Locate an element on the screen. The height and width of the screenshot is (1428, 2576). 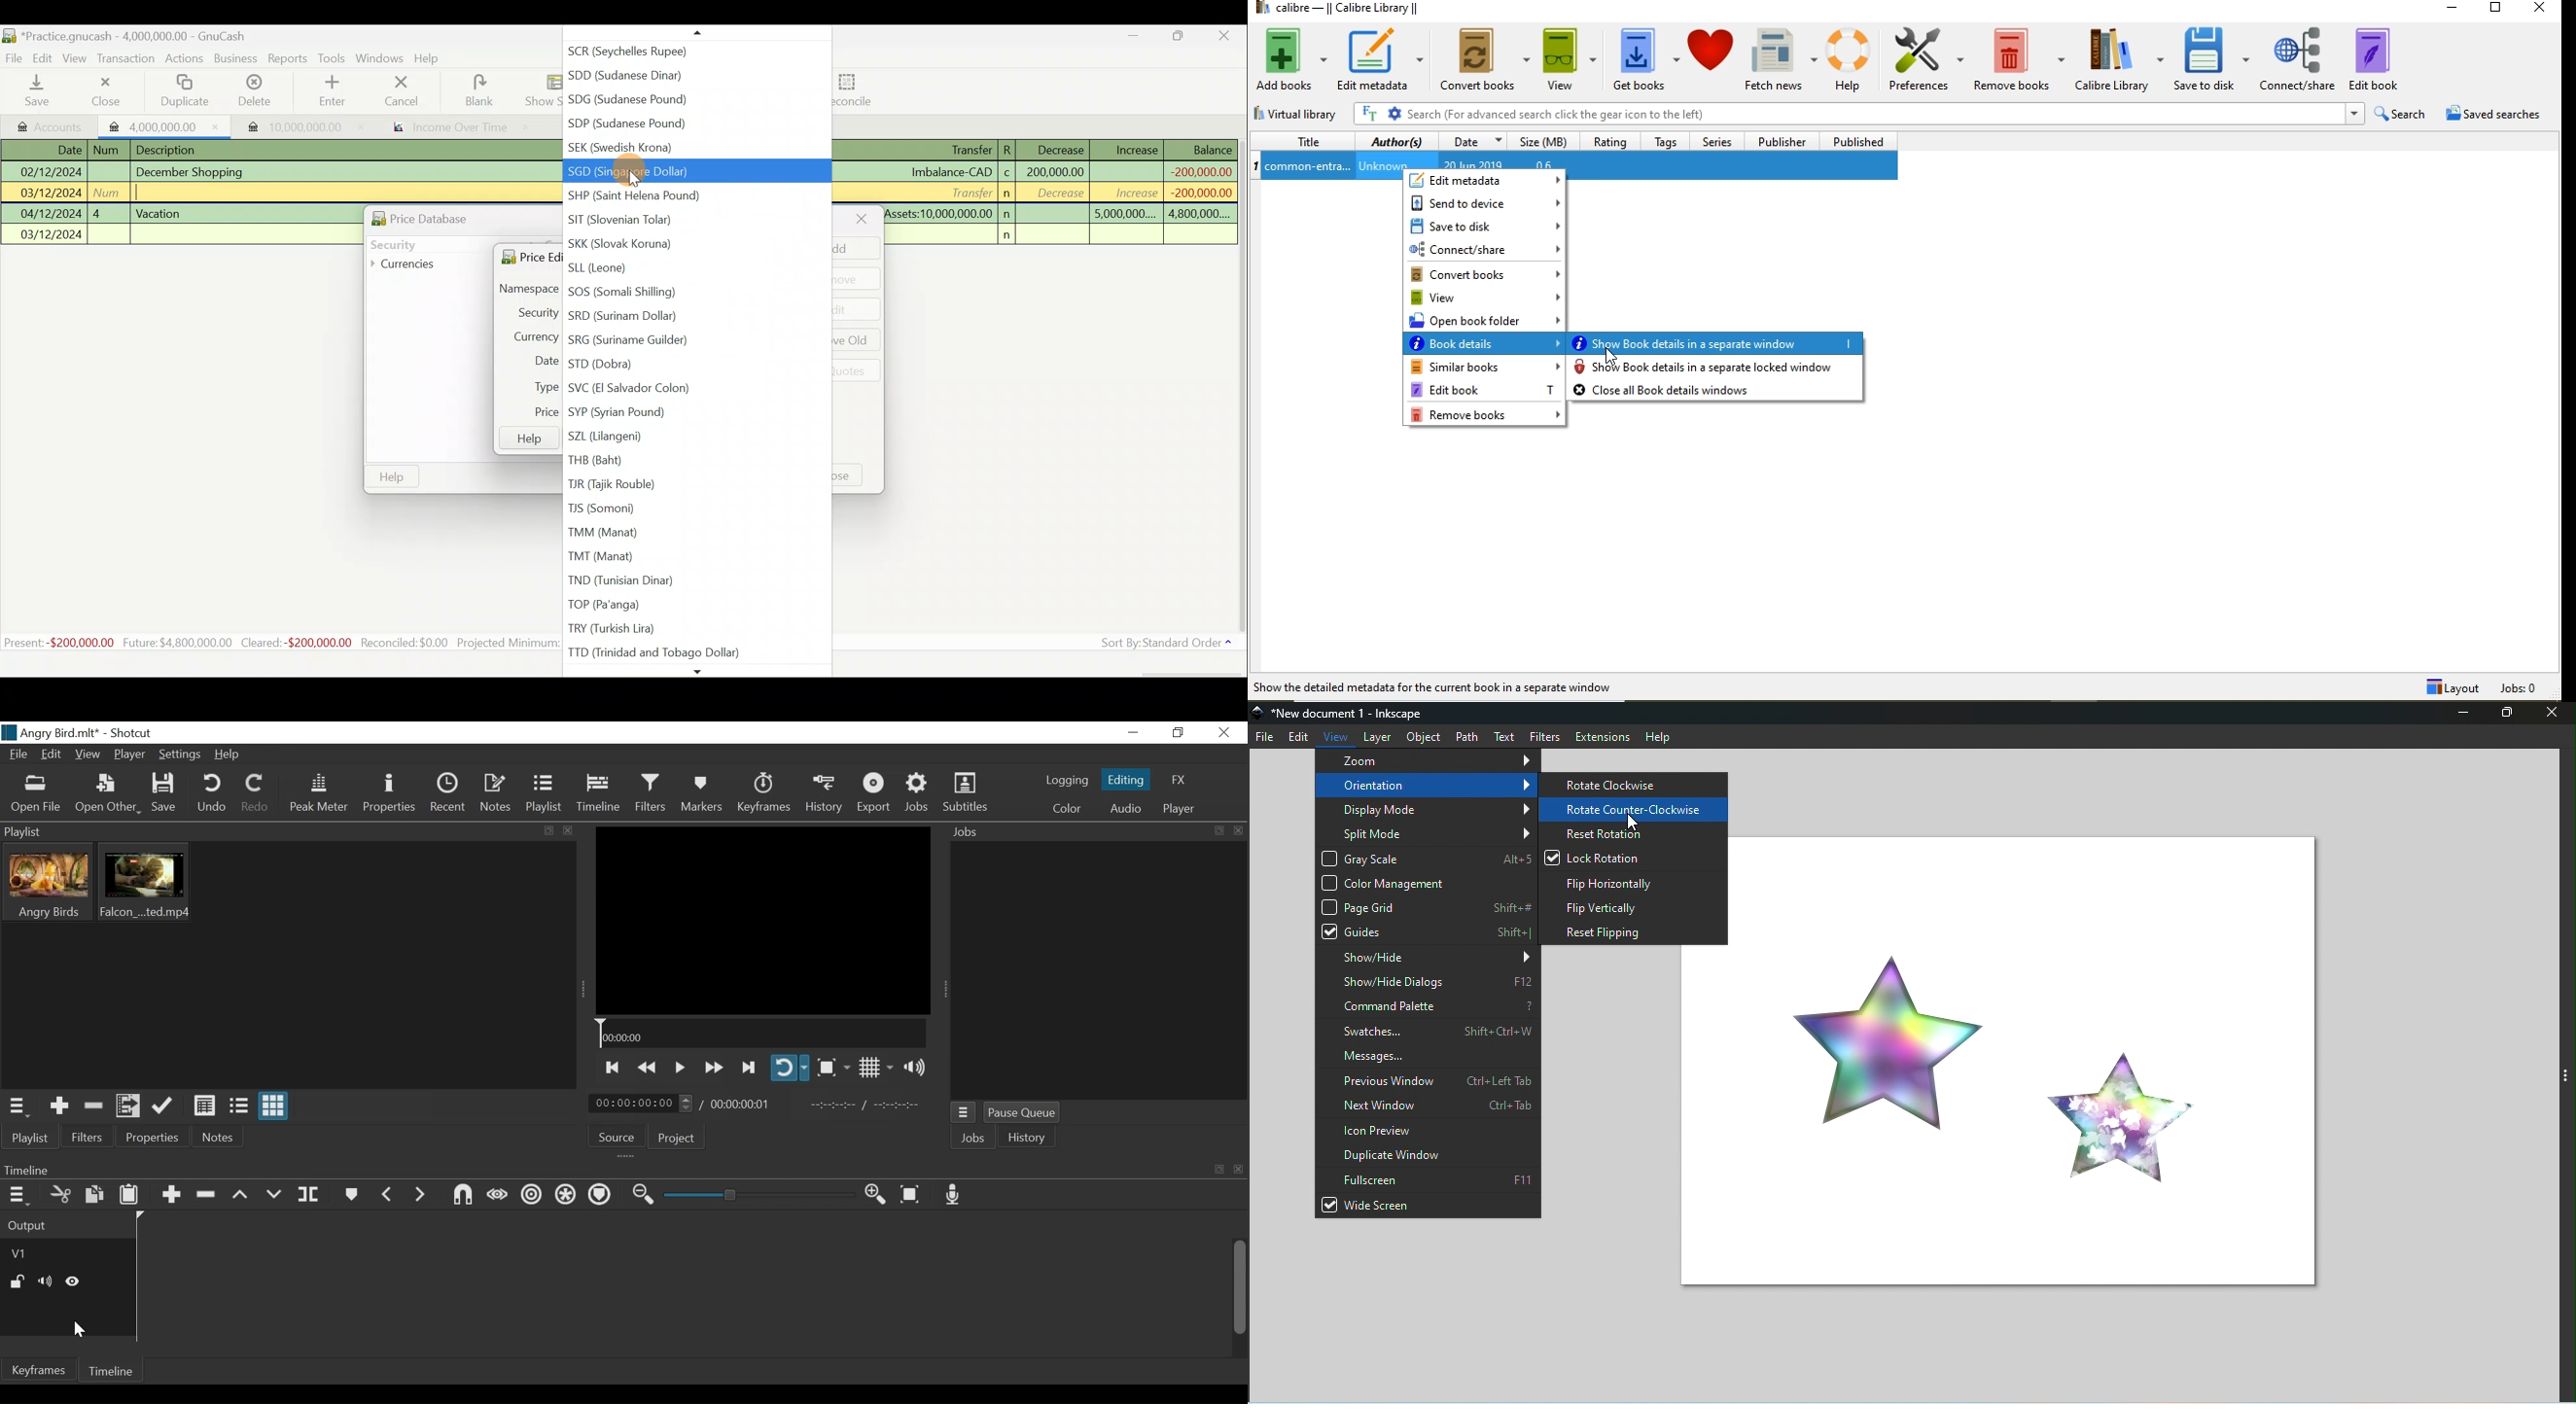
Color management is located at coordinates (1426, 881).